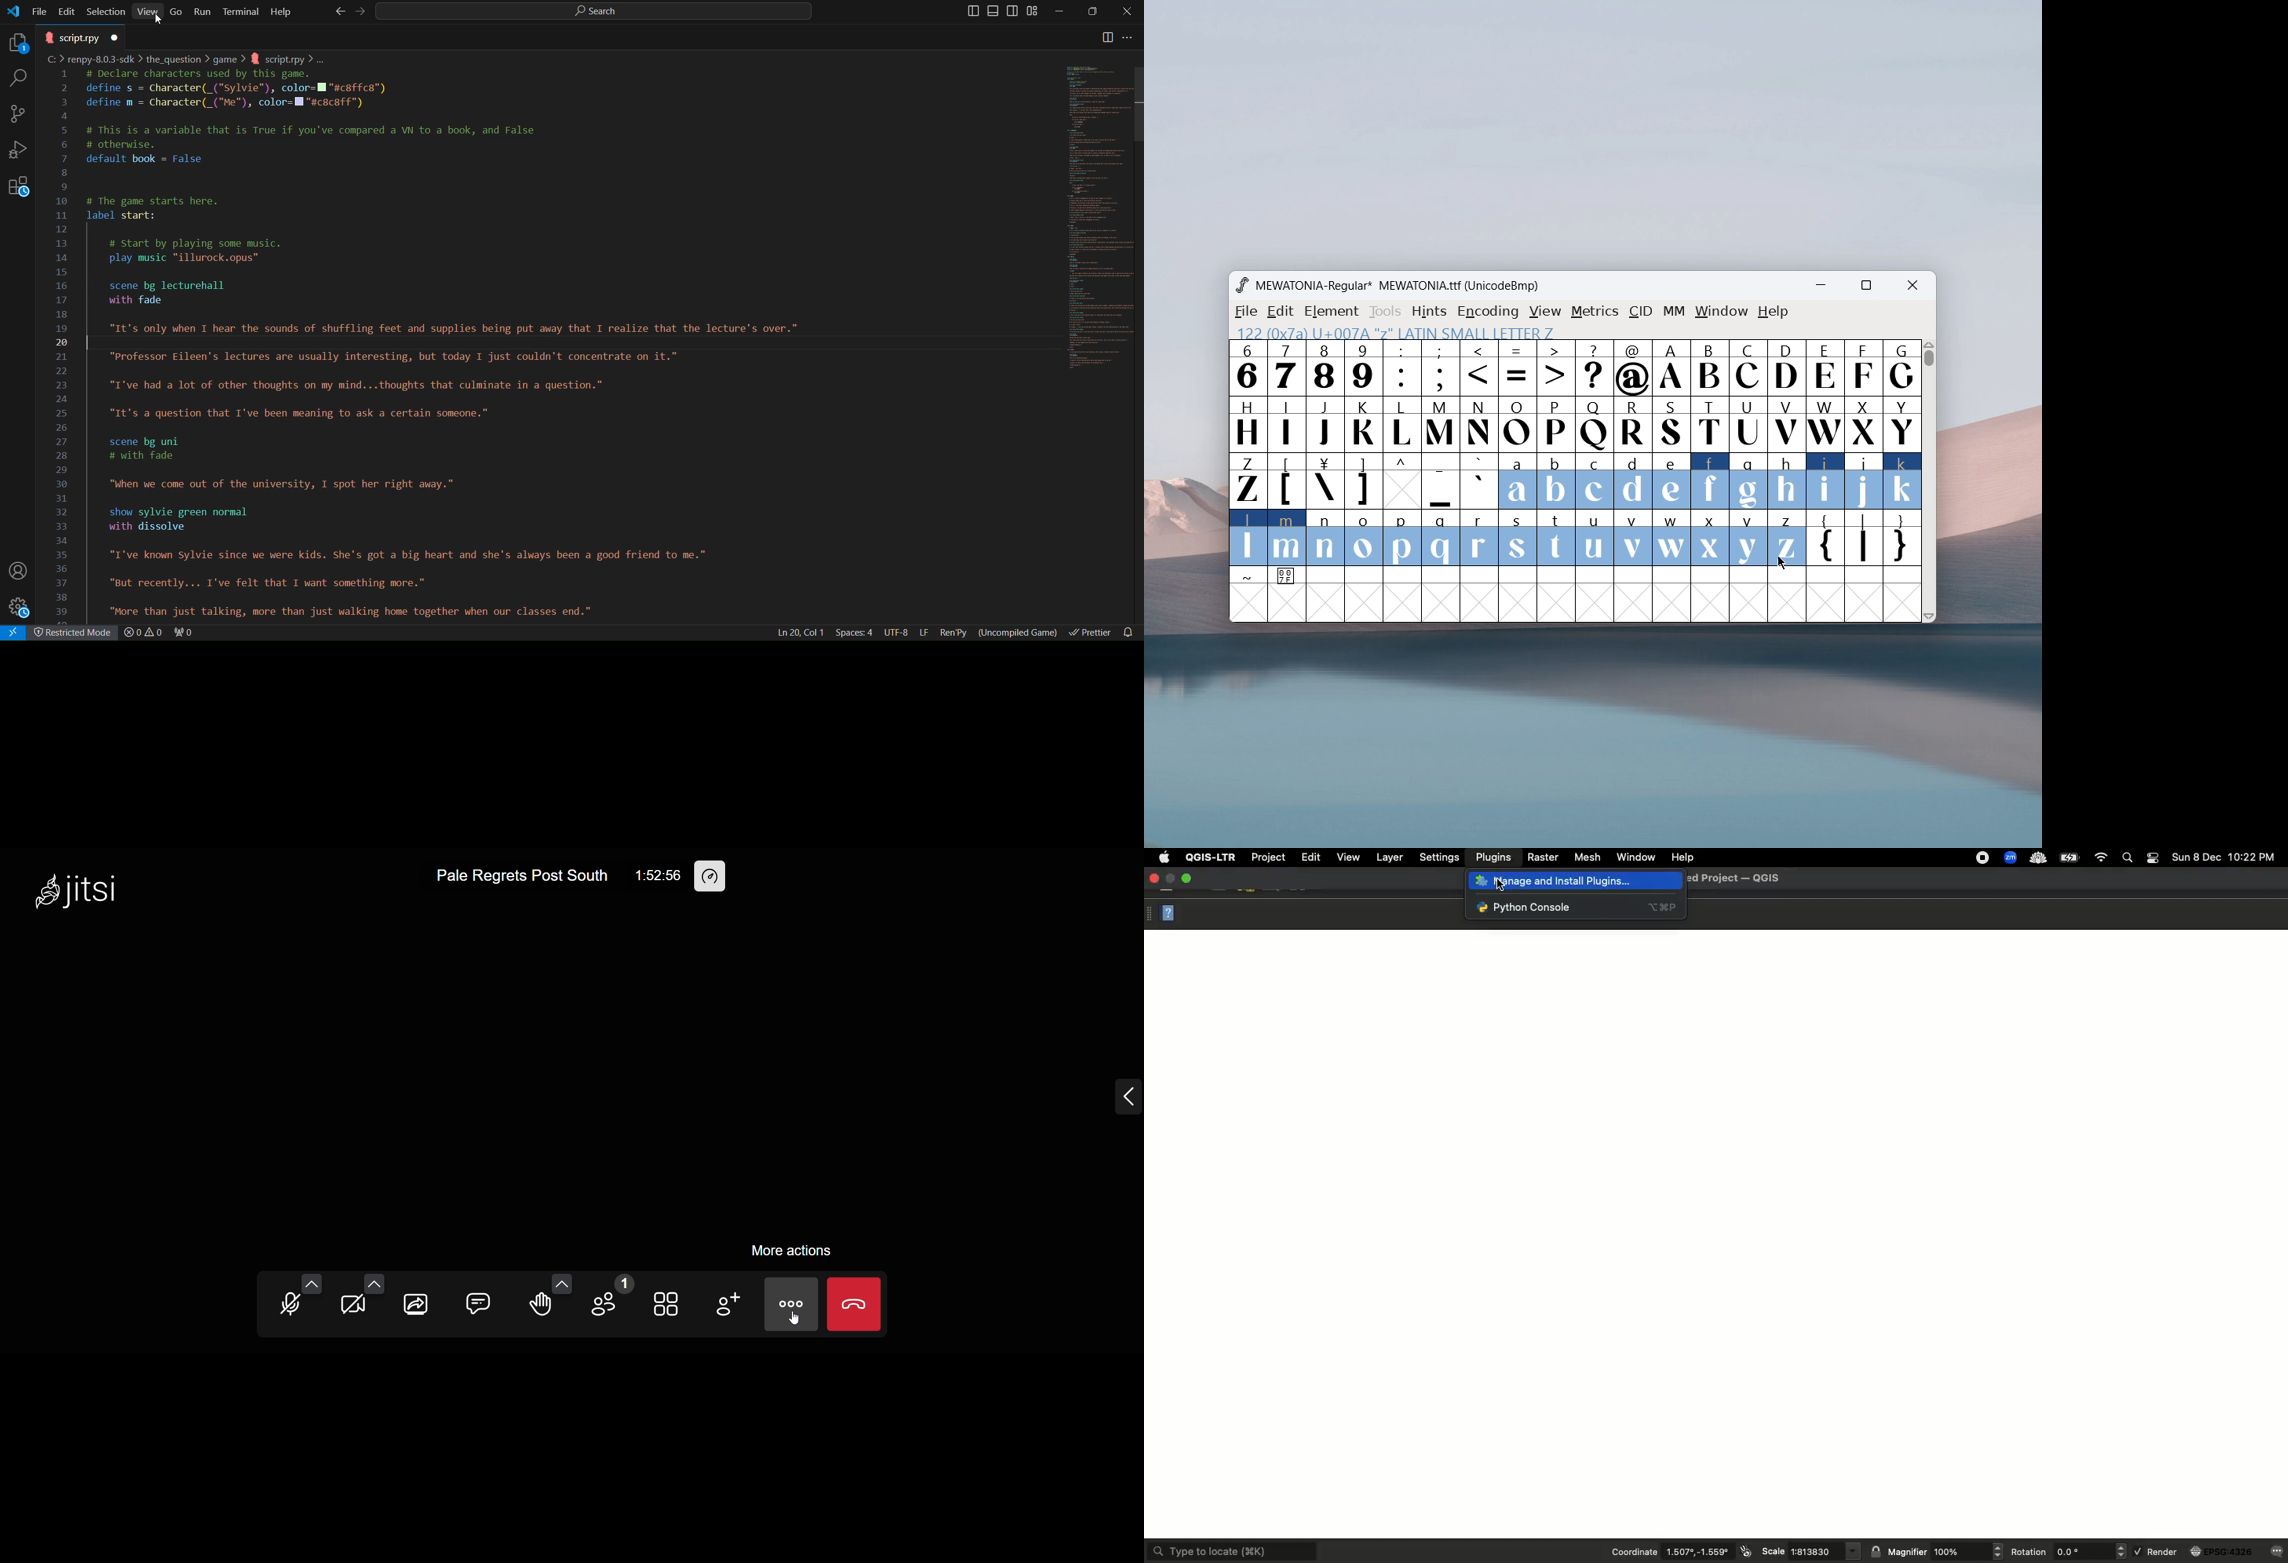 The height and width of the screenshot is (1568, 2296). I want to click on n, so click(1325, 539).